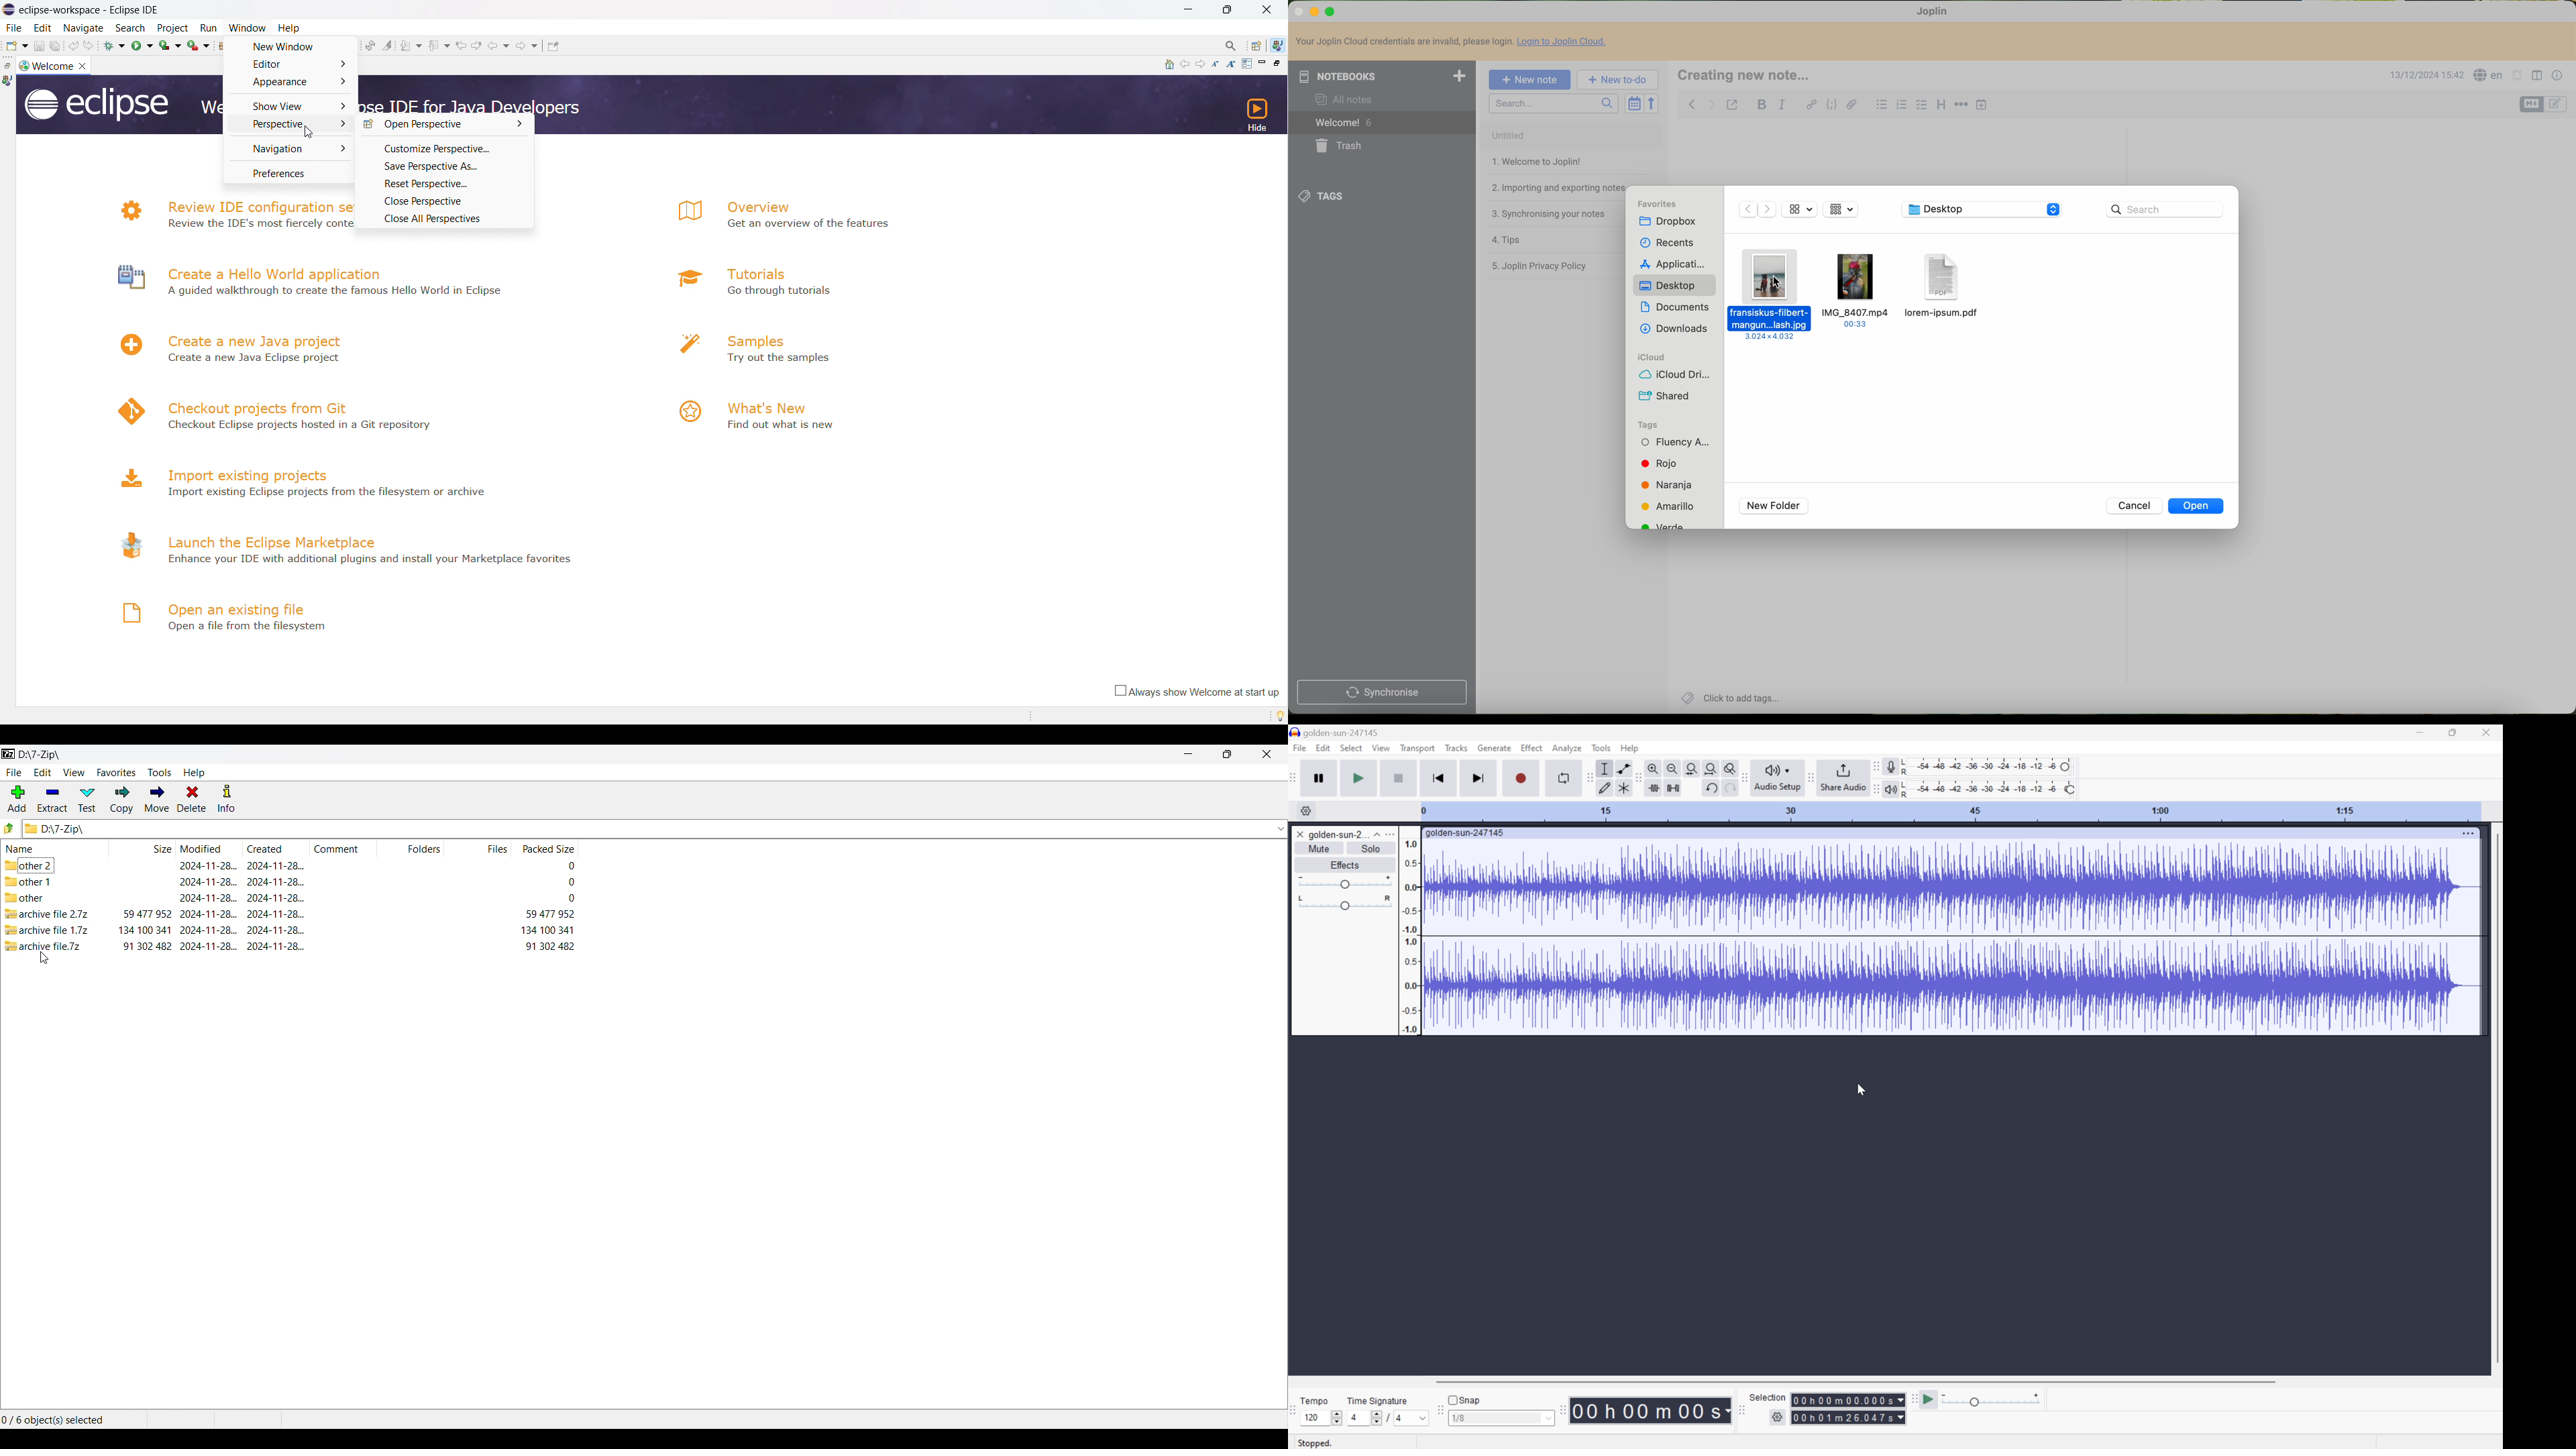  I want to click on welcome, so click(1382, 123).